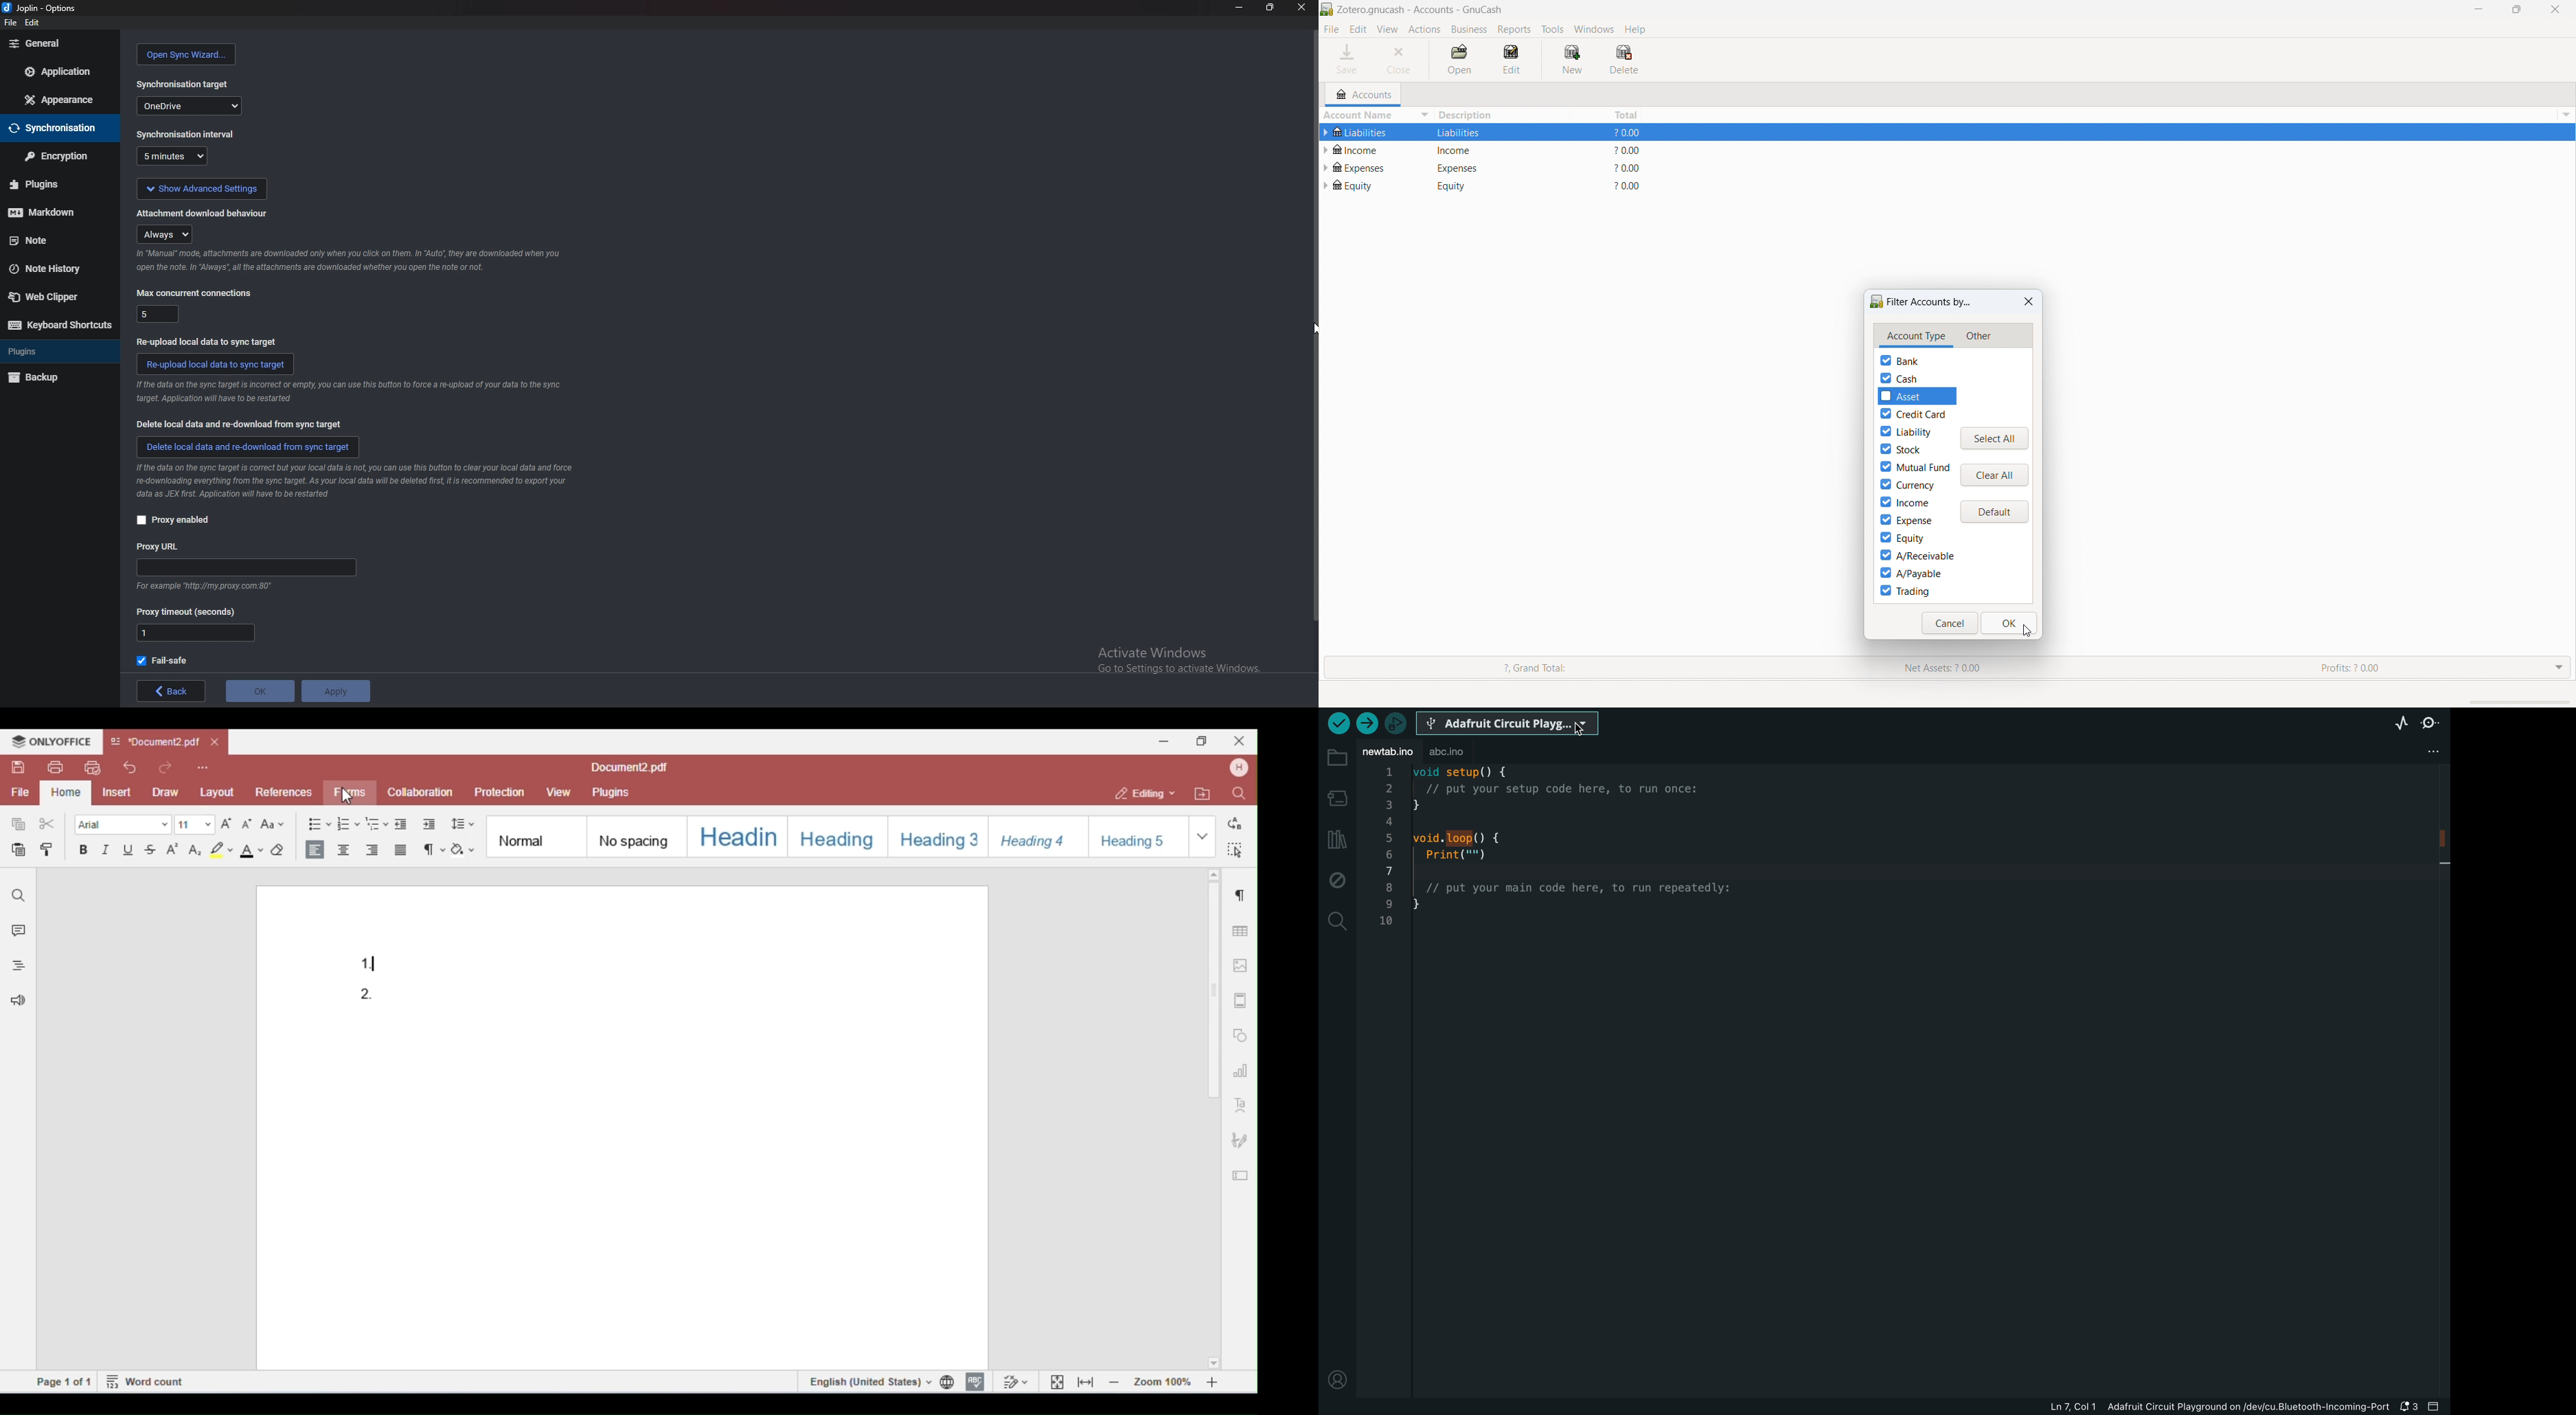 The height and width of the screenshot is (1428, 2576). What do you see at coordinates (1900, 448) in the screenshot?
I see `stock` at bounding box center [1900, 448].